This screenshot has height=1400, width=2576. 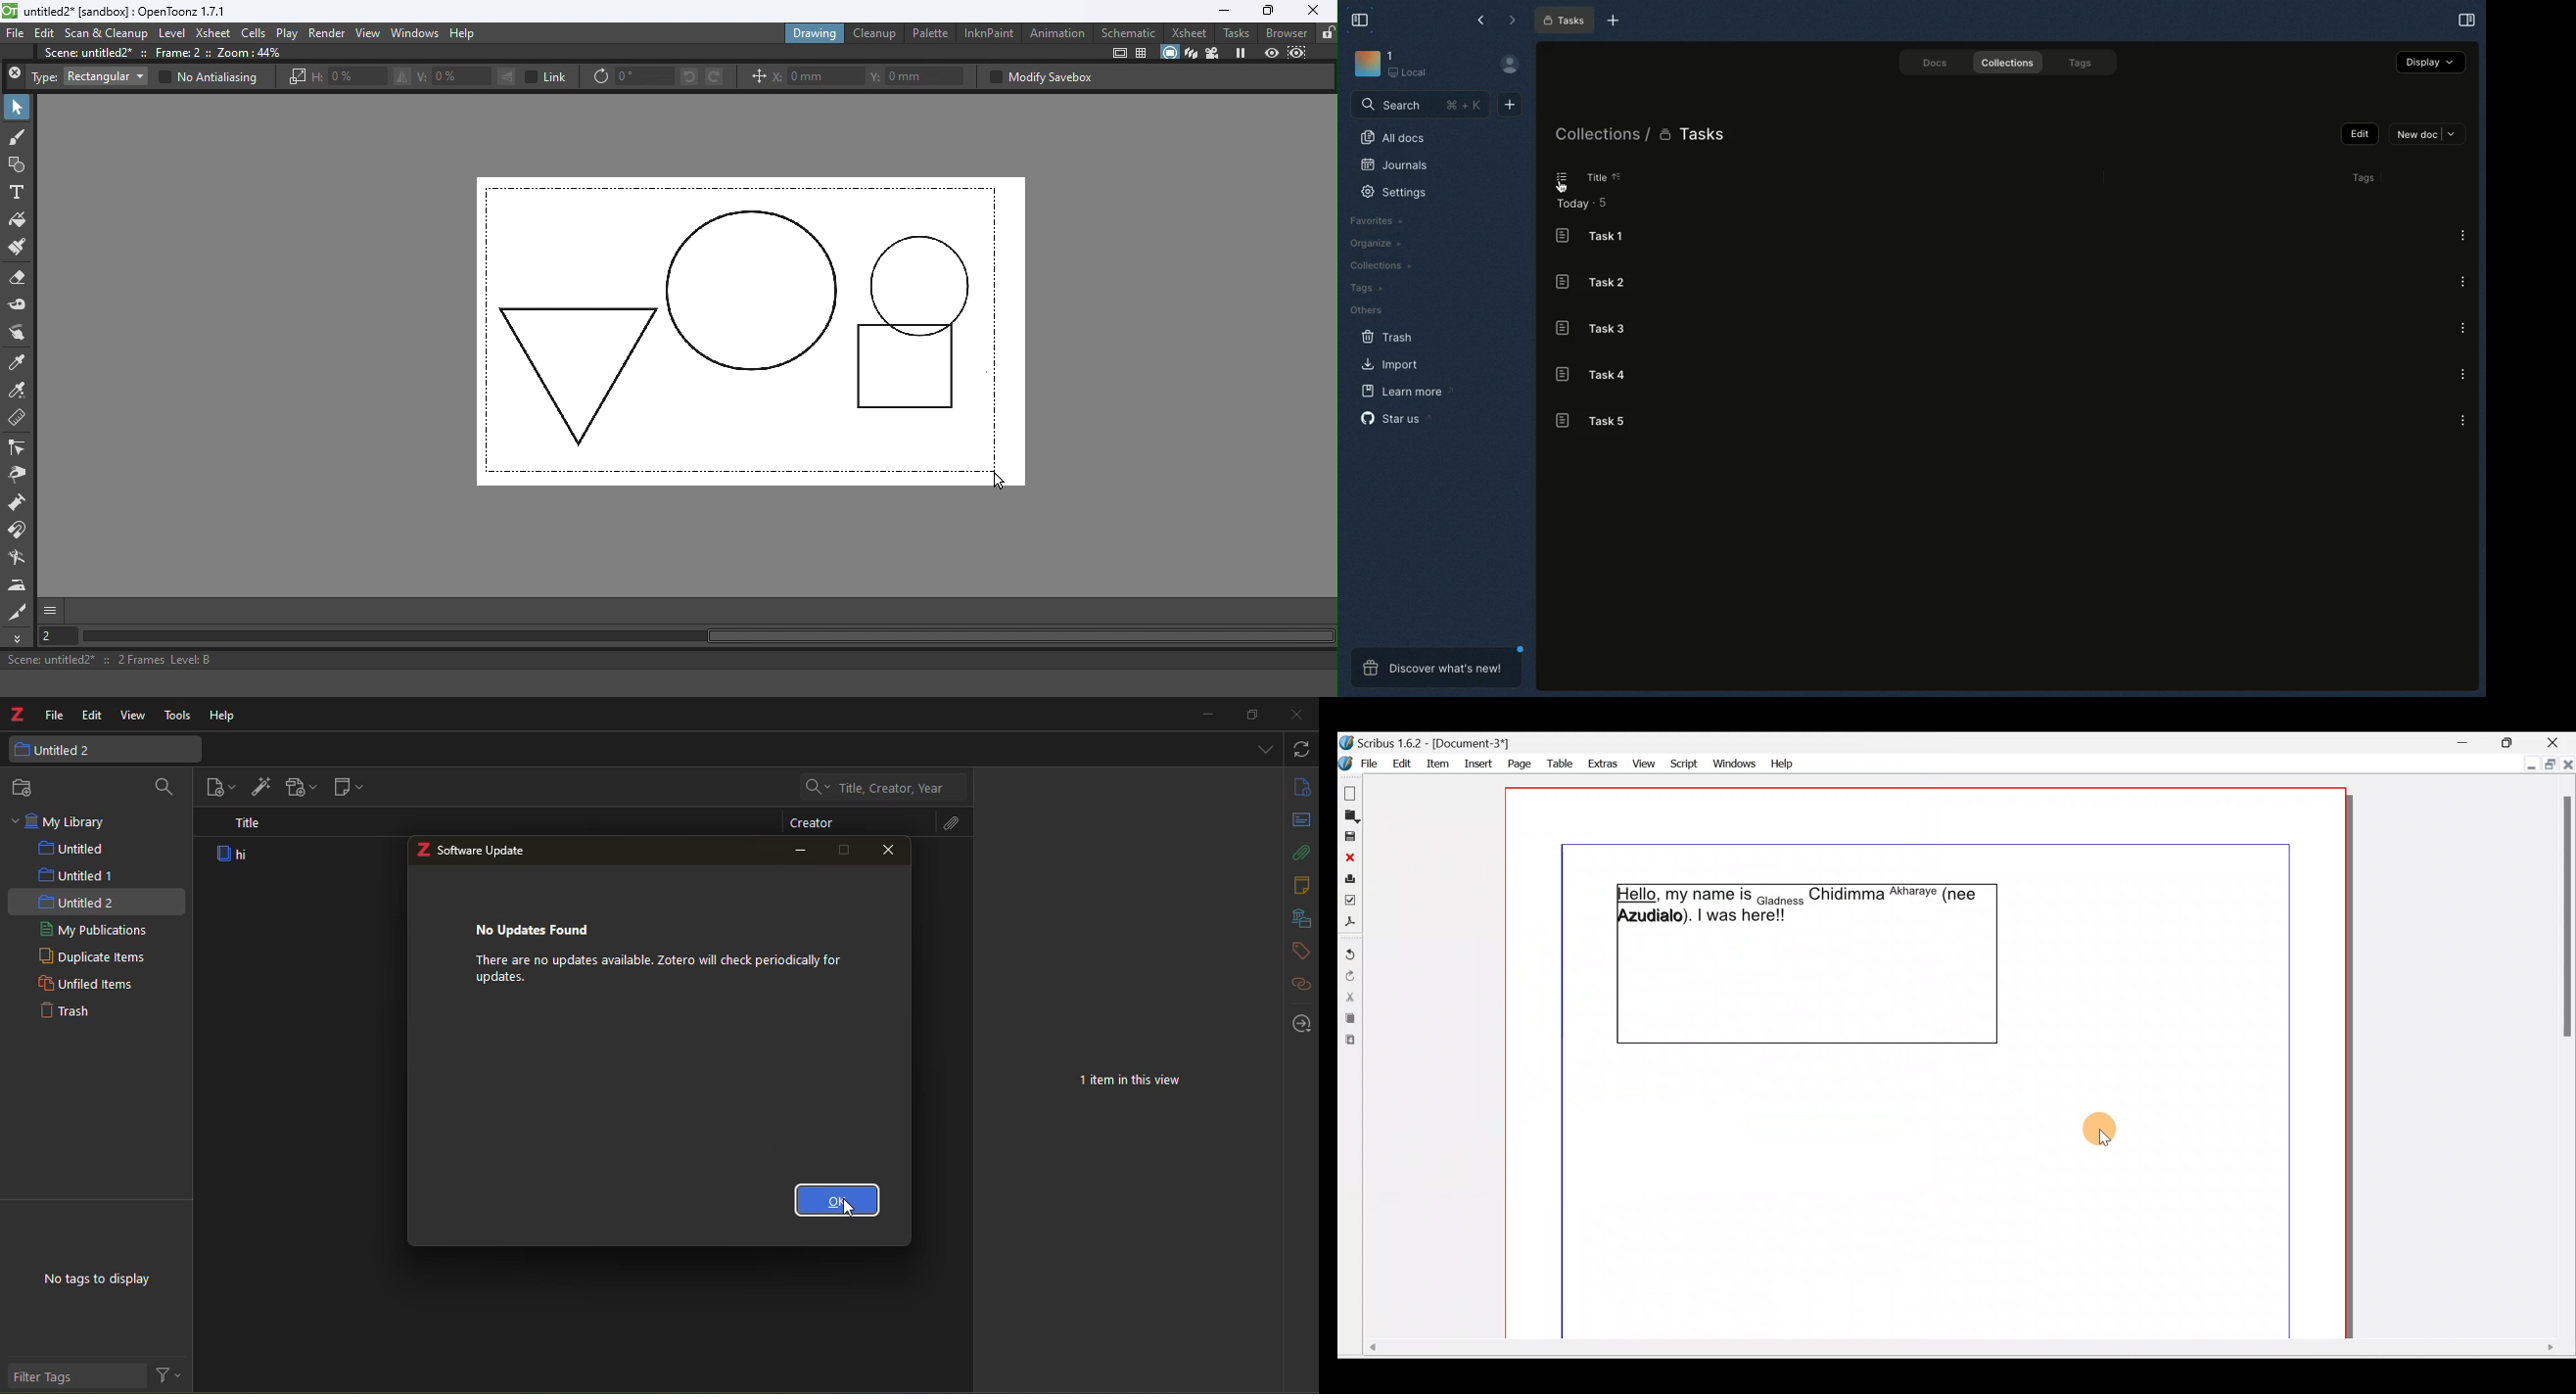 What do you see at coordinates (249, 825) in the screenshot?
I see `title` at bounding box center [249, 825].